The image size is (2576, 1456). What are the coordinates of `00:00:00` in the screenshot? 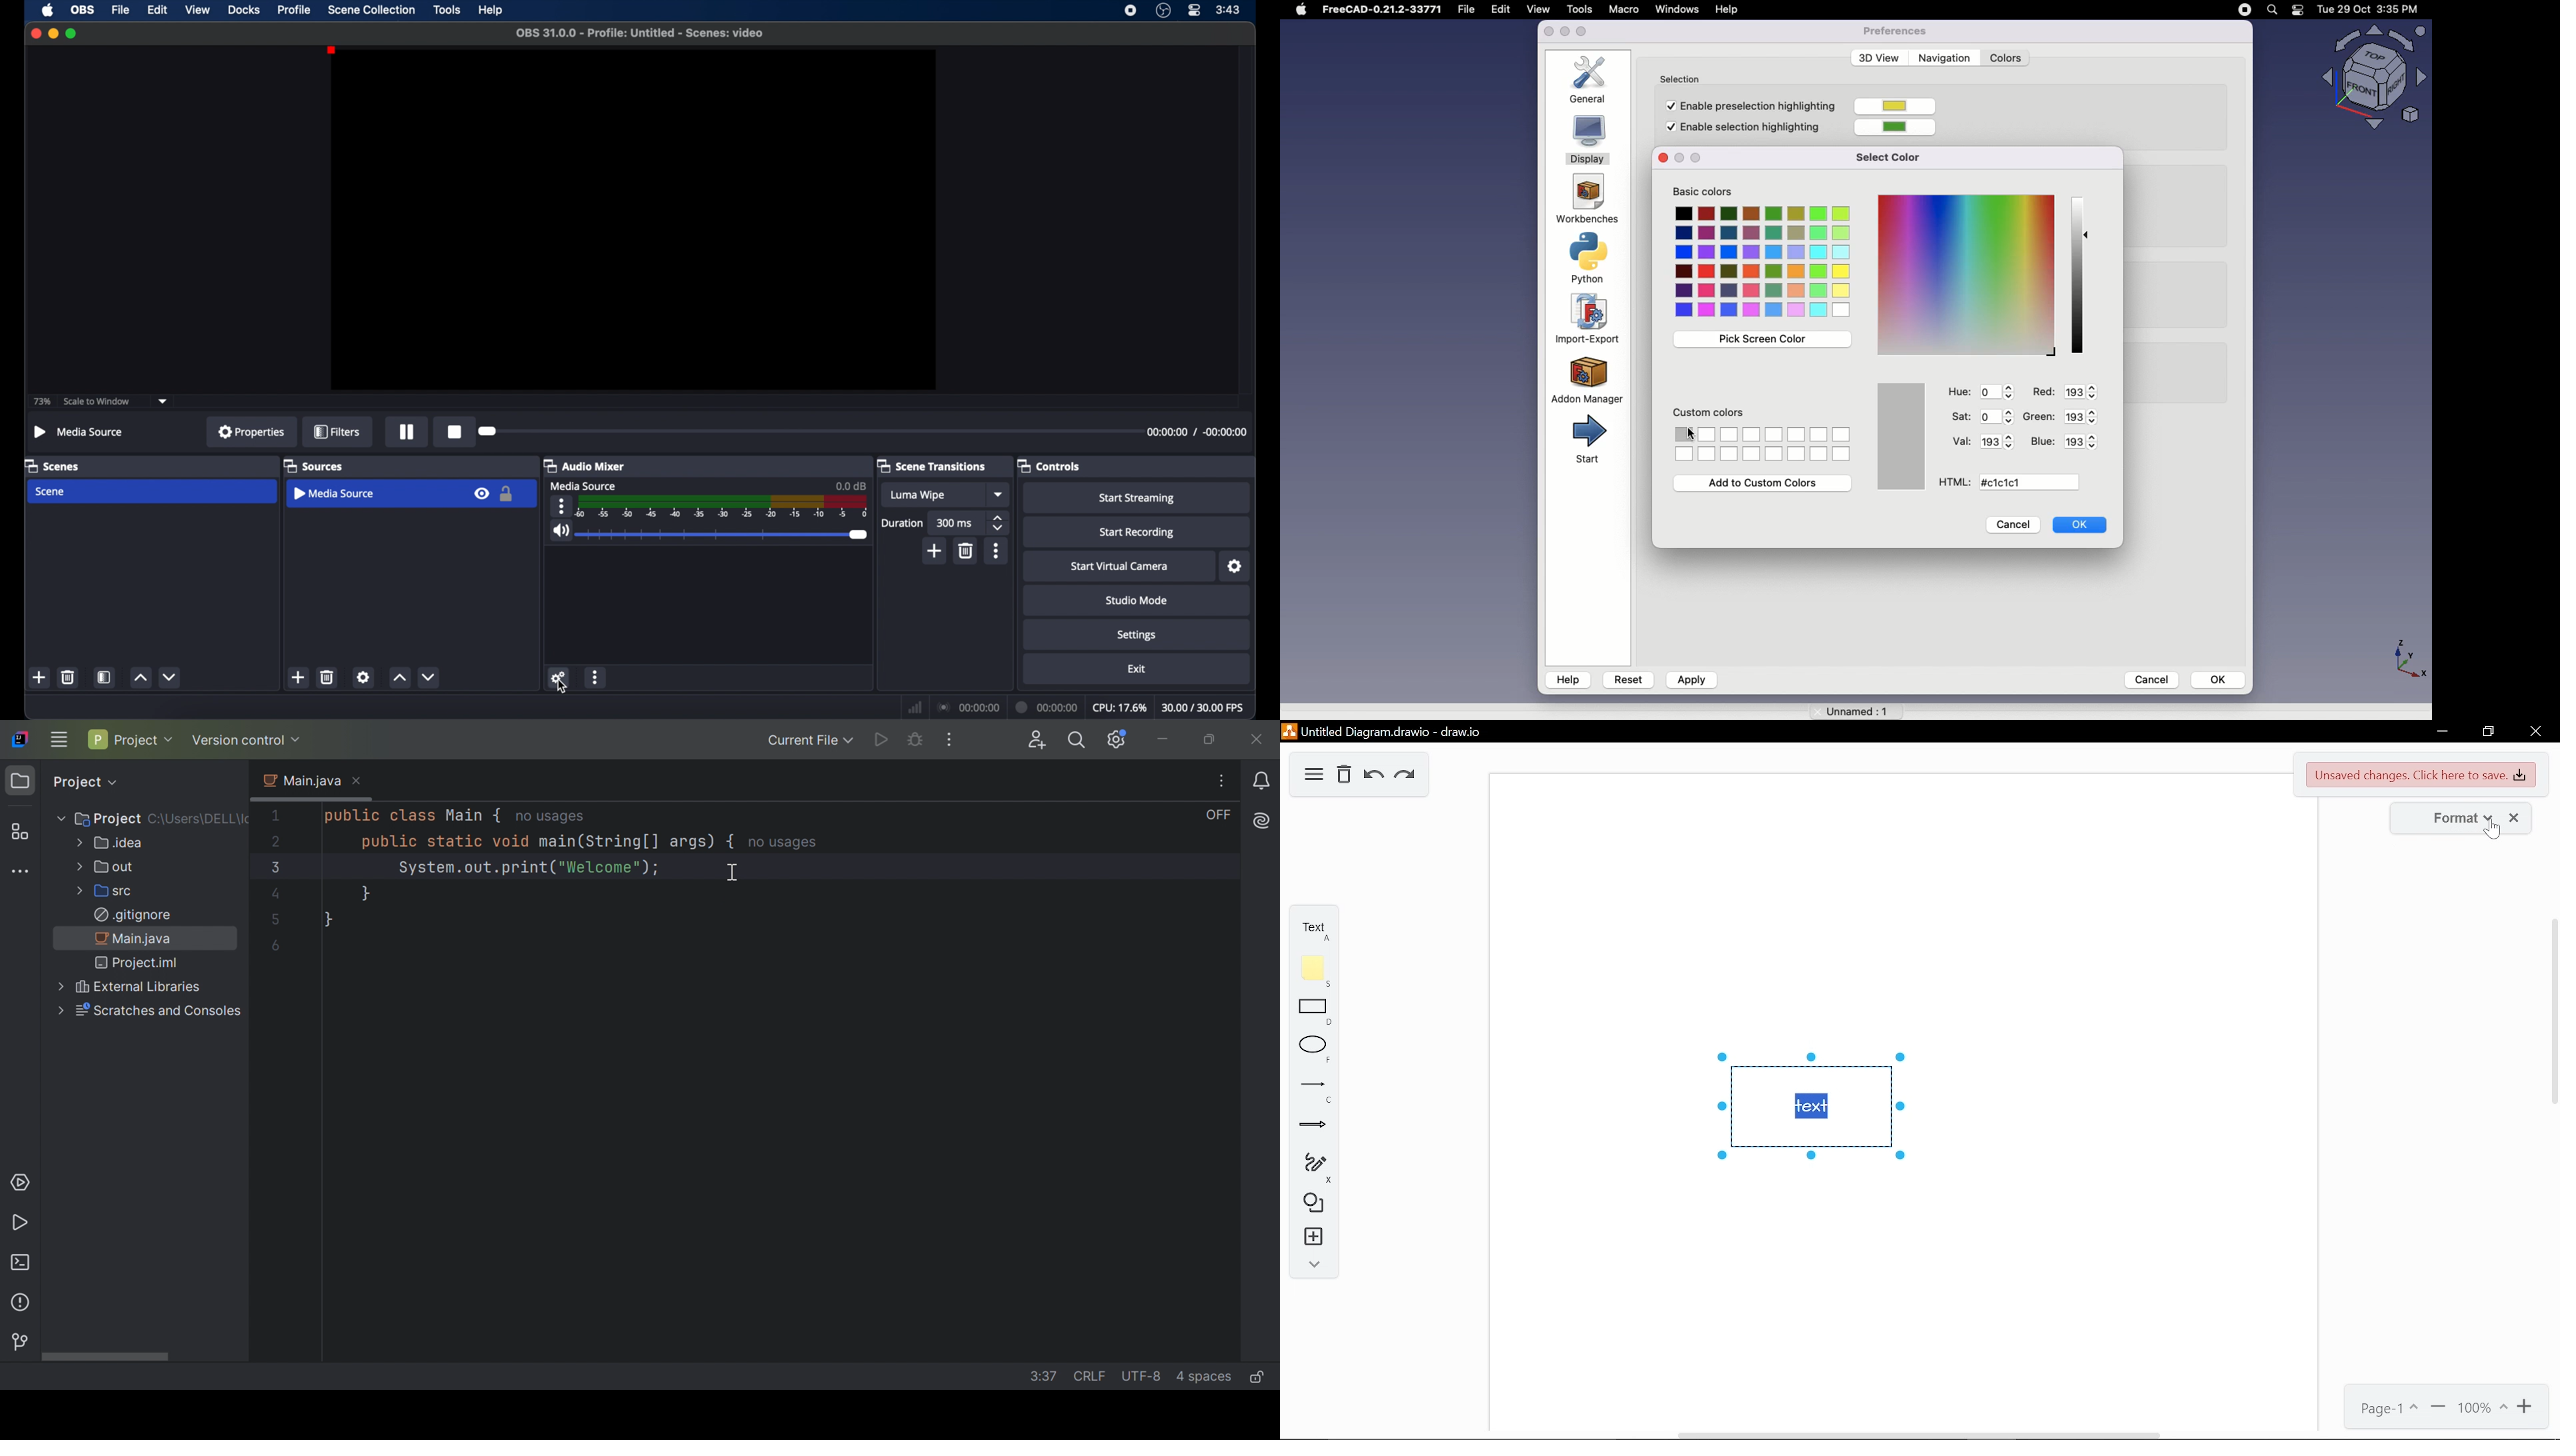 It's located at (969, 708).